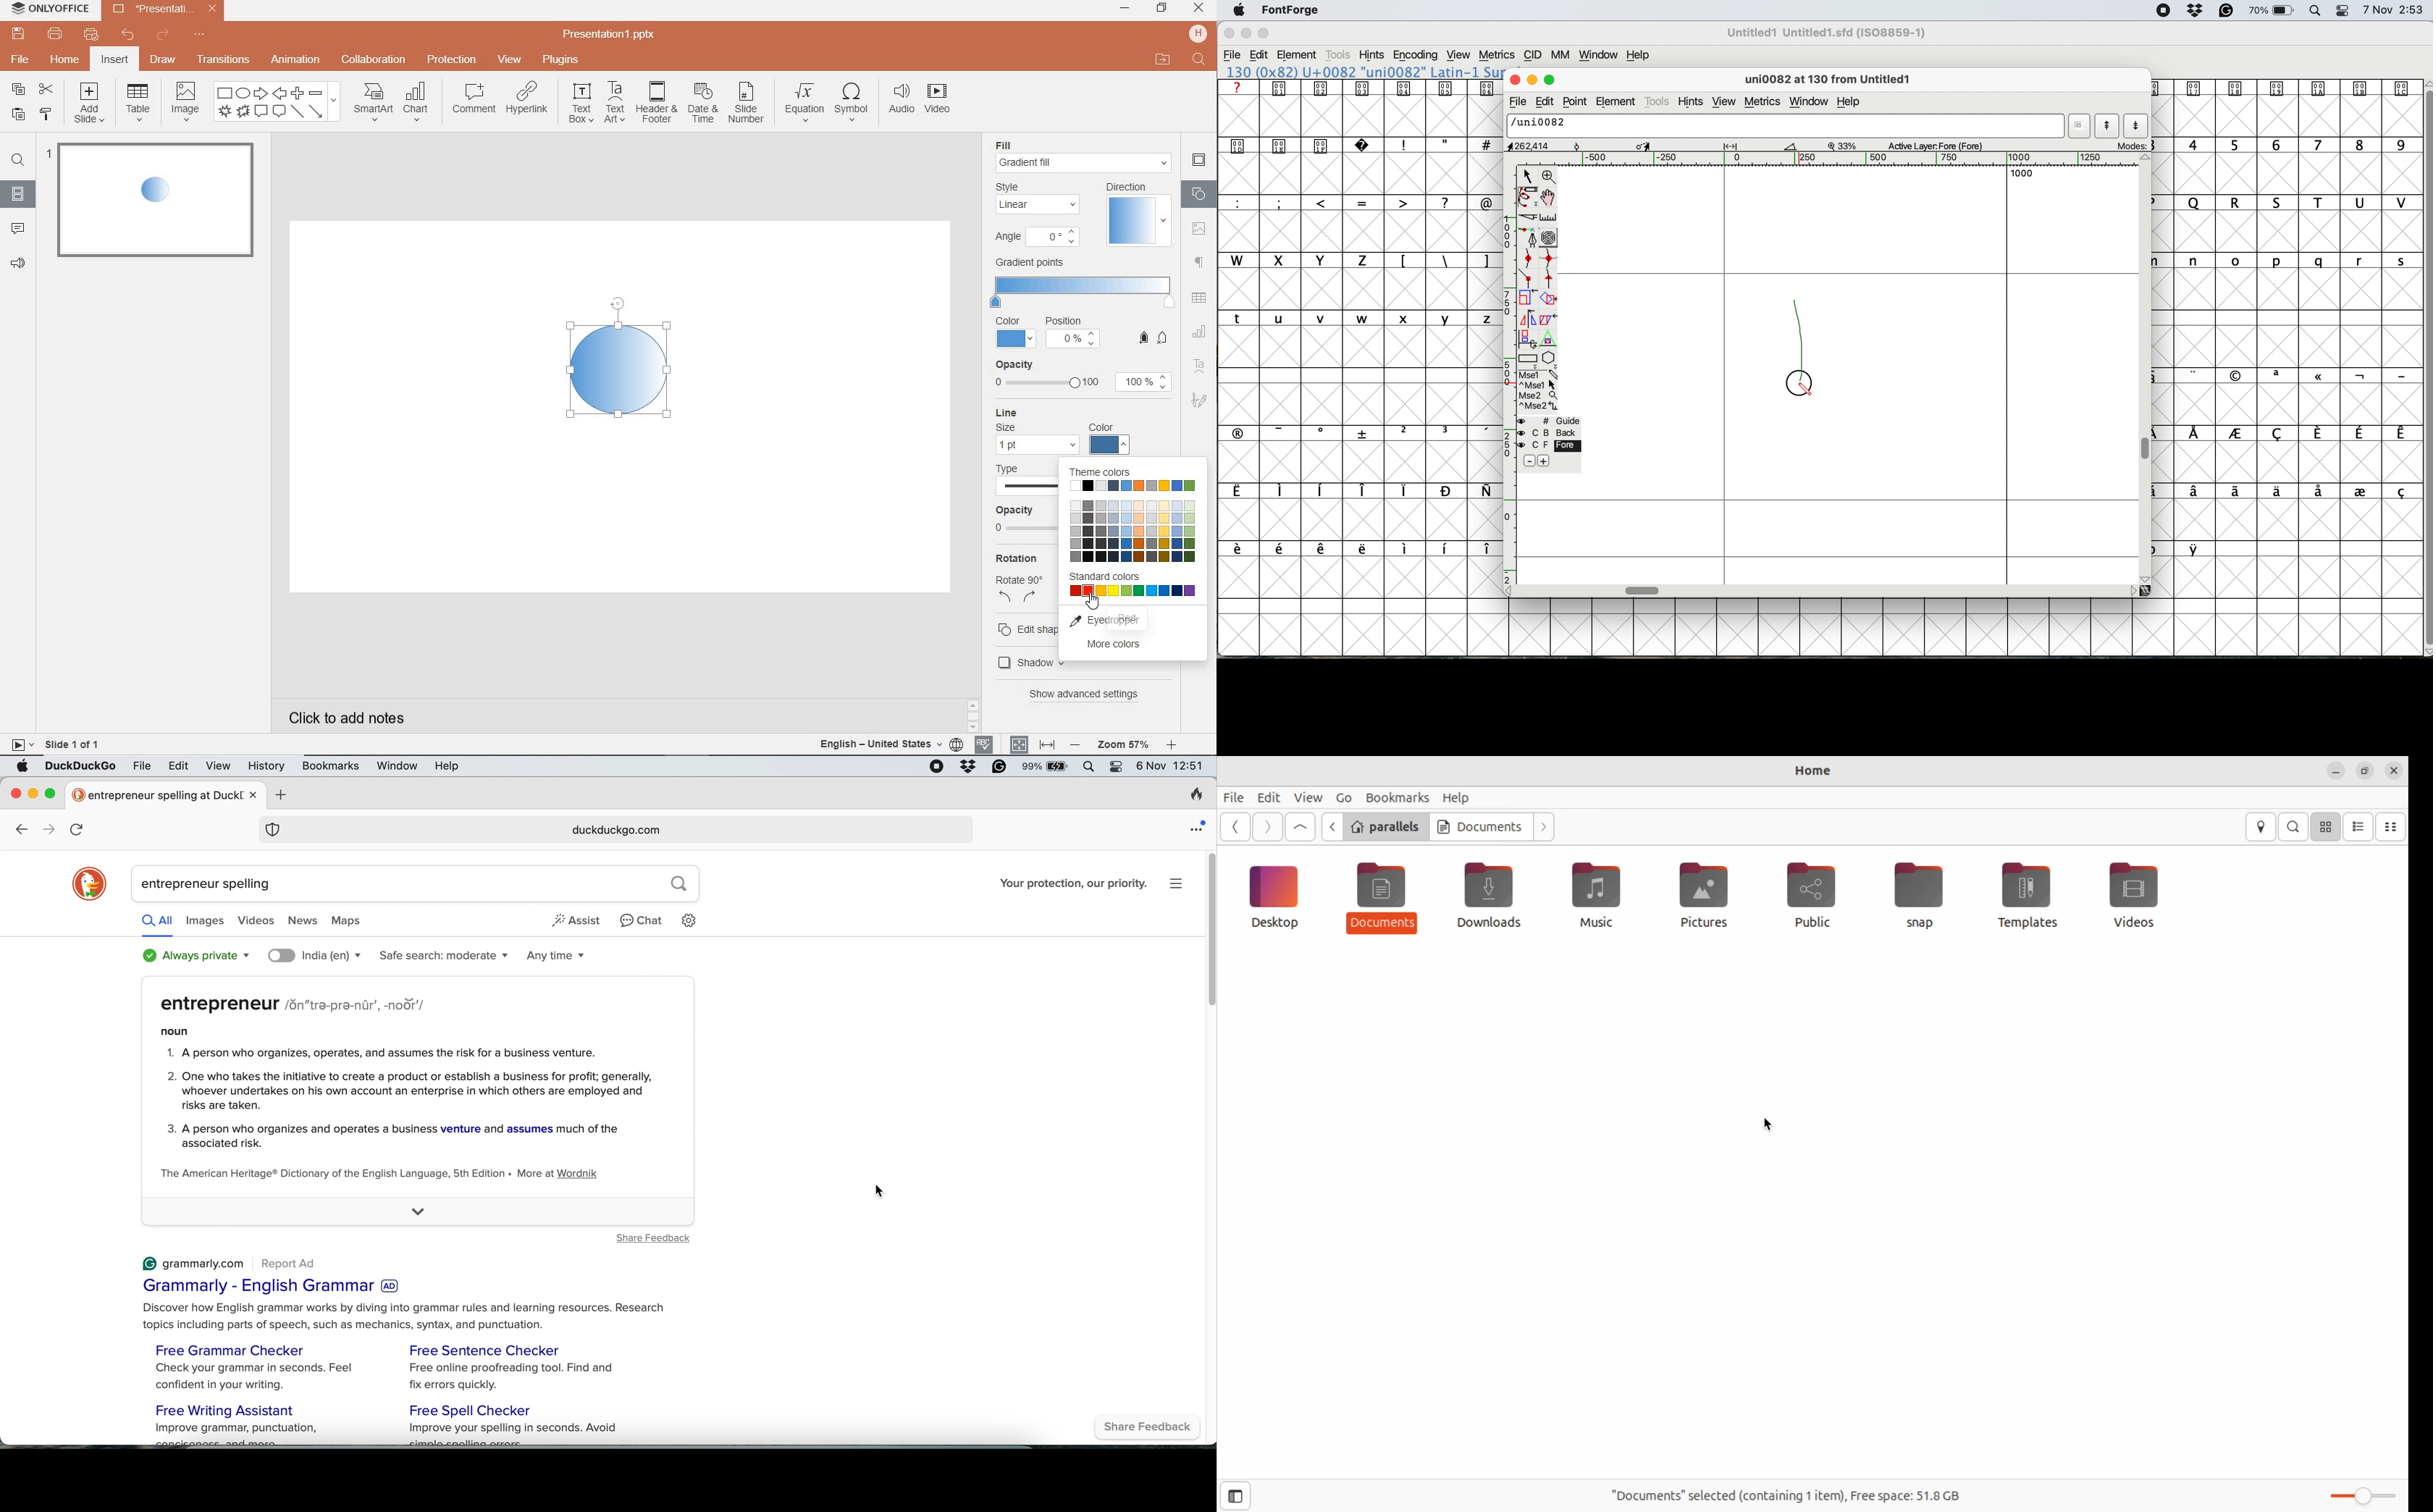  What do you see at coordinates (1617, 102) in the screenshot?
I see `element` at bounding box center [1617, 102].